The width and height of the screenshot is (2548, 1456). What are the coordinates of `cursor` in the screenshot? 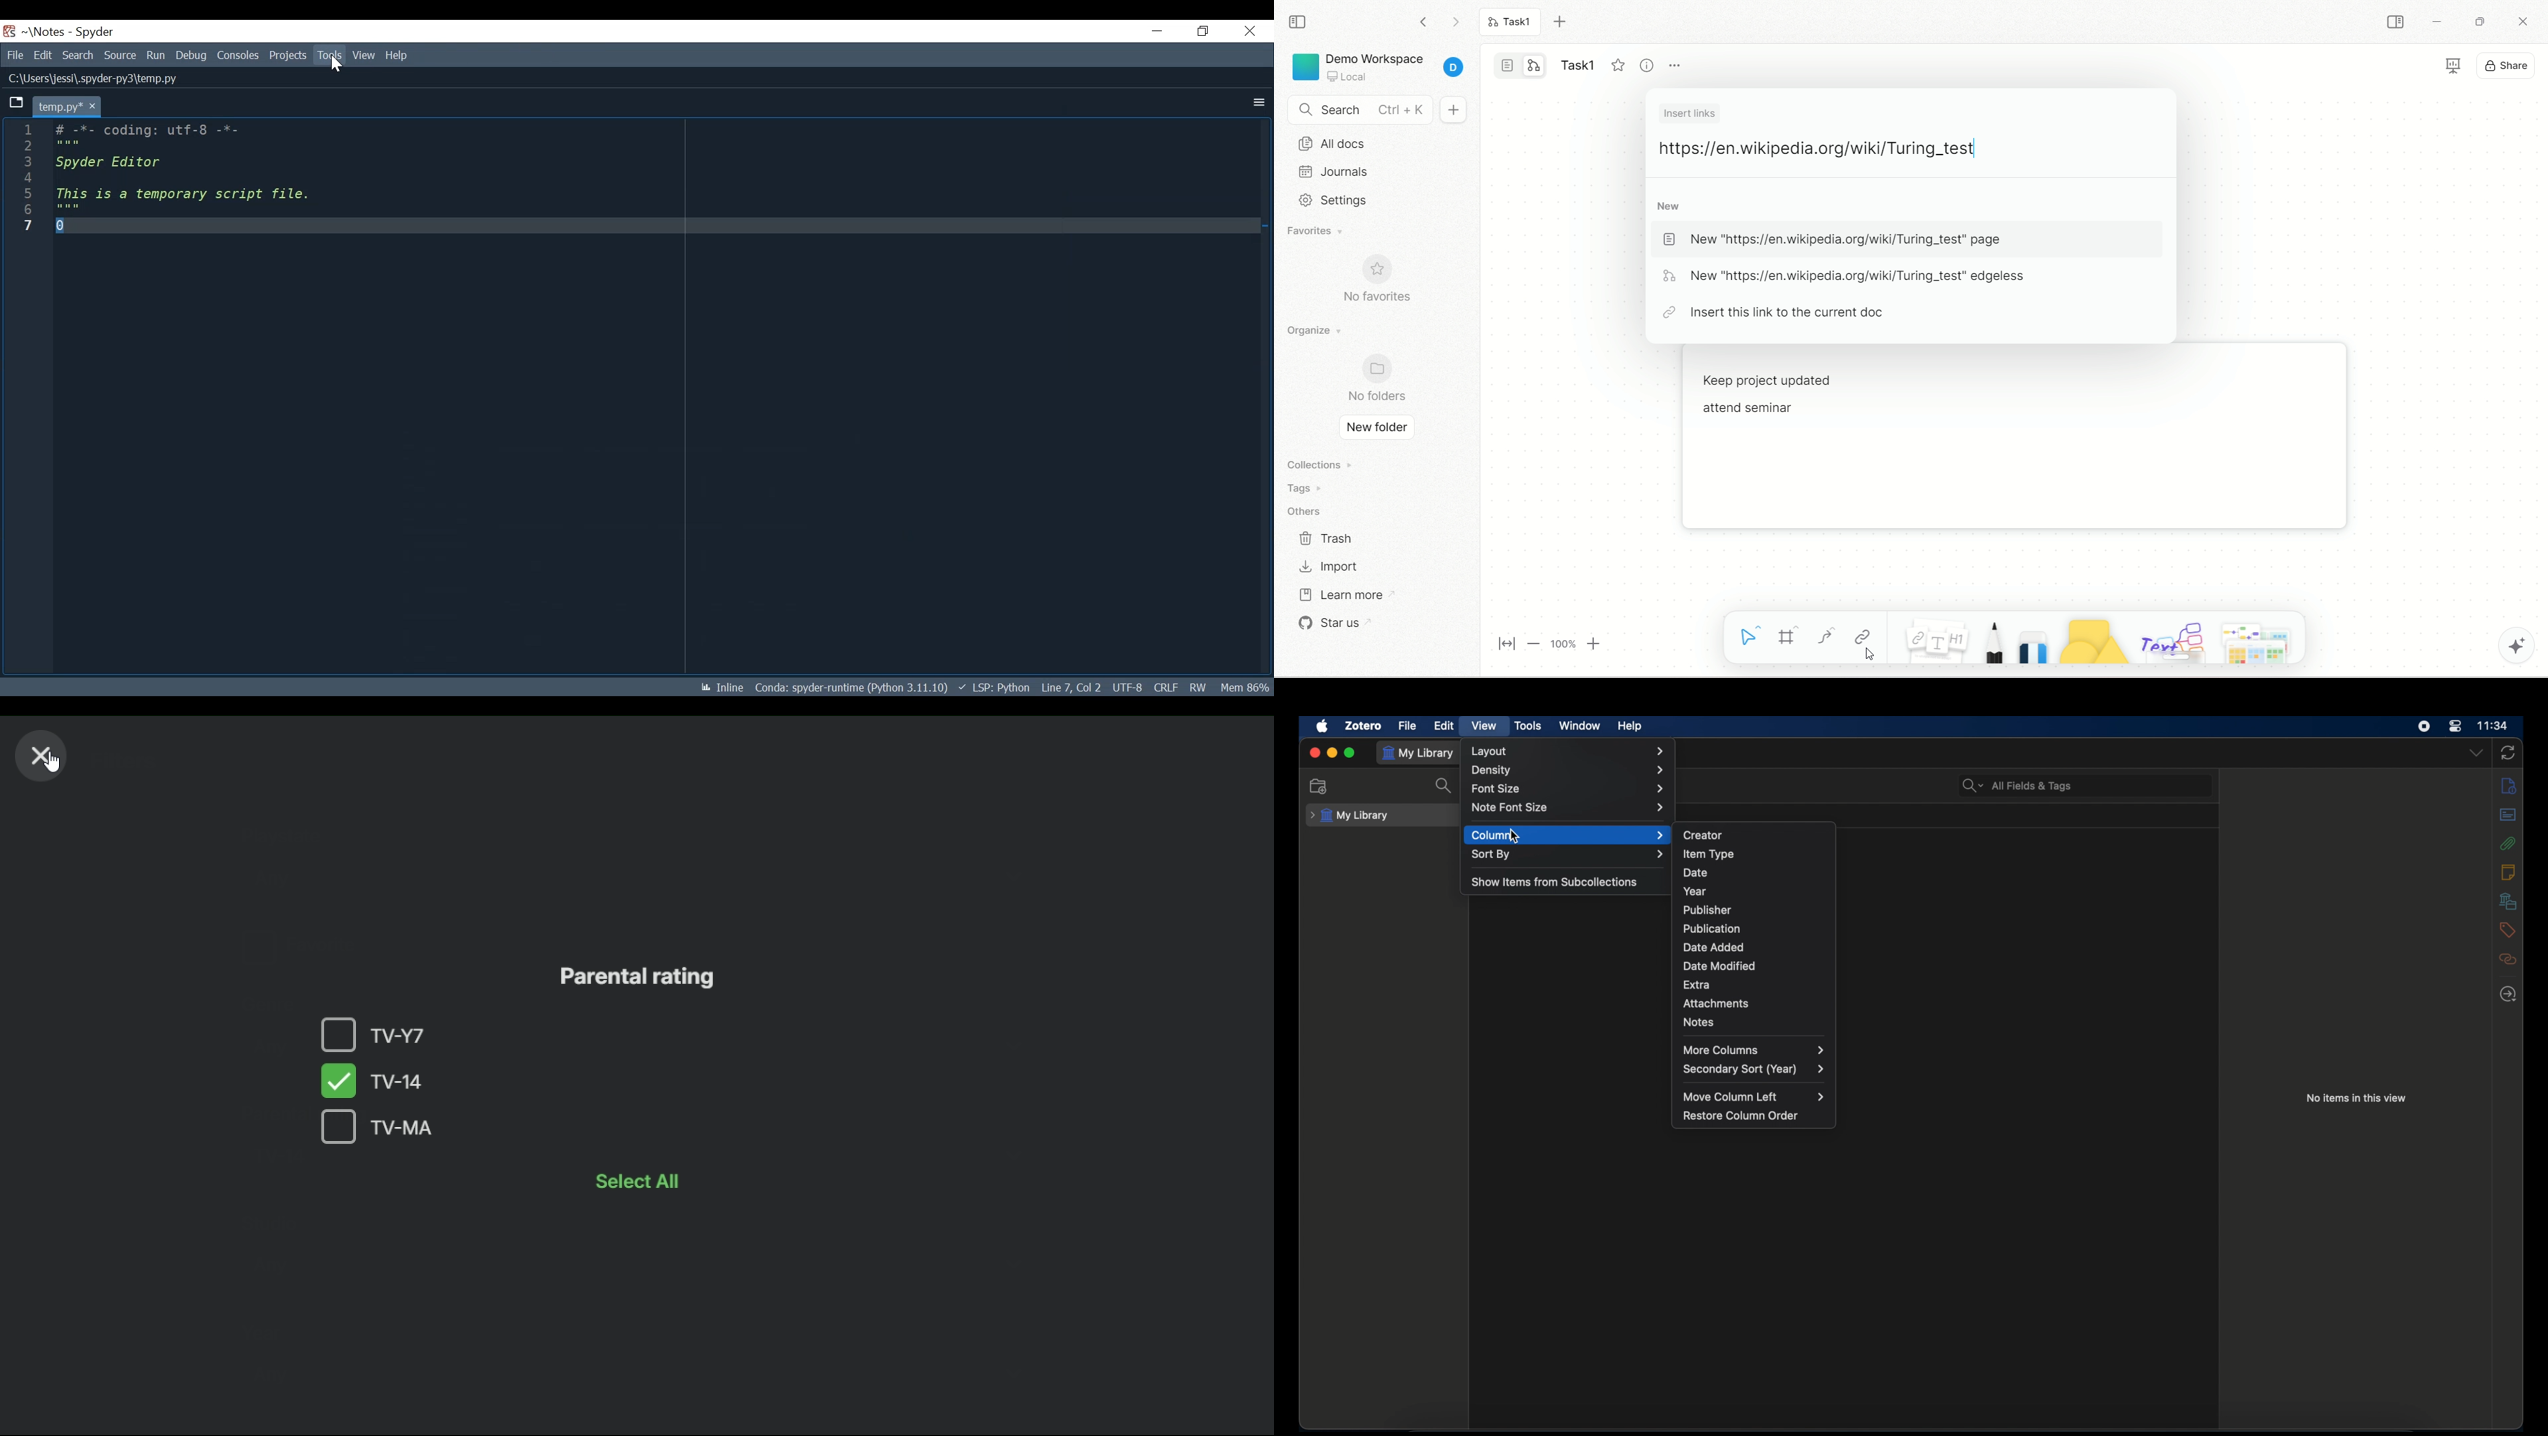 It's located at (1516, 836).